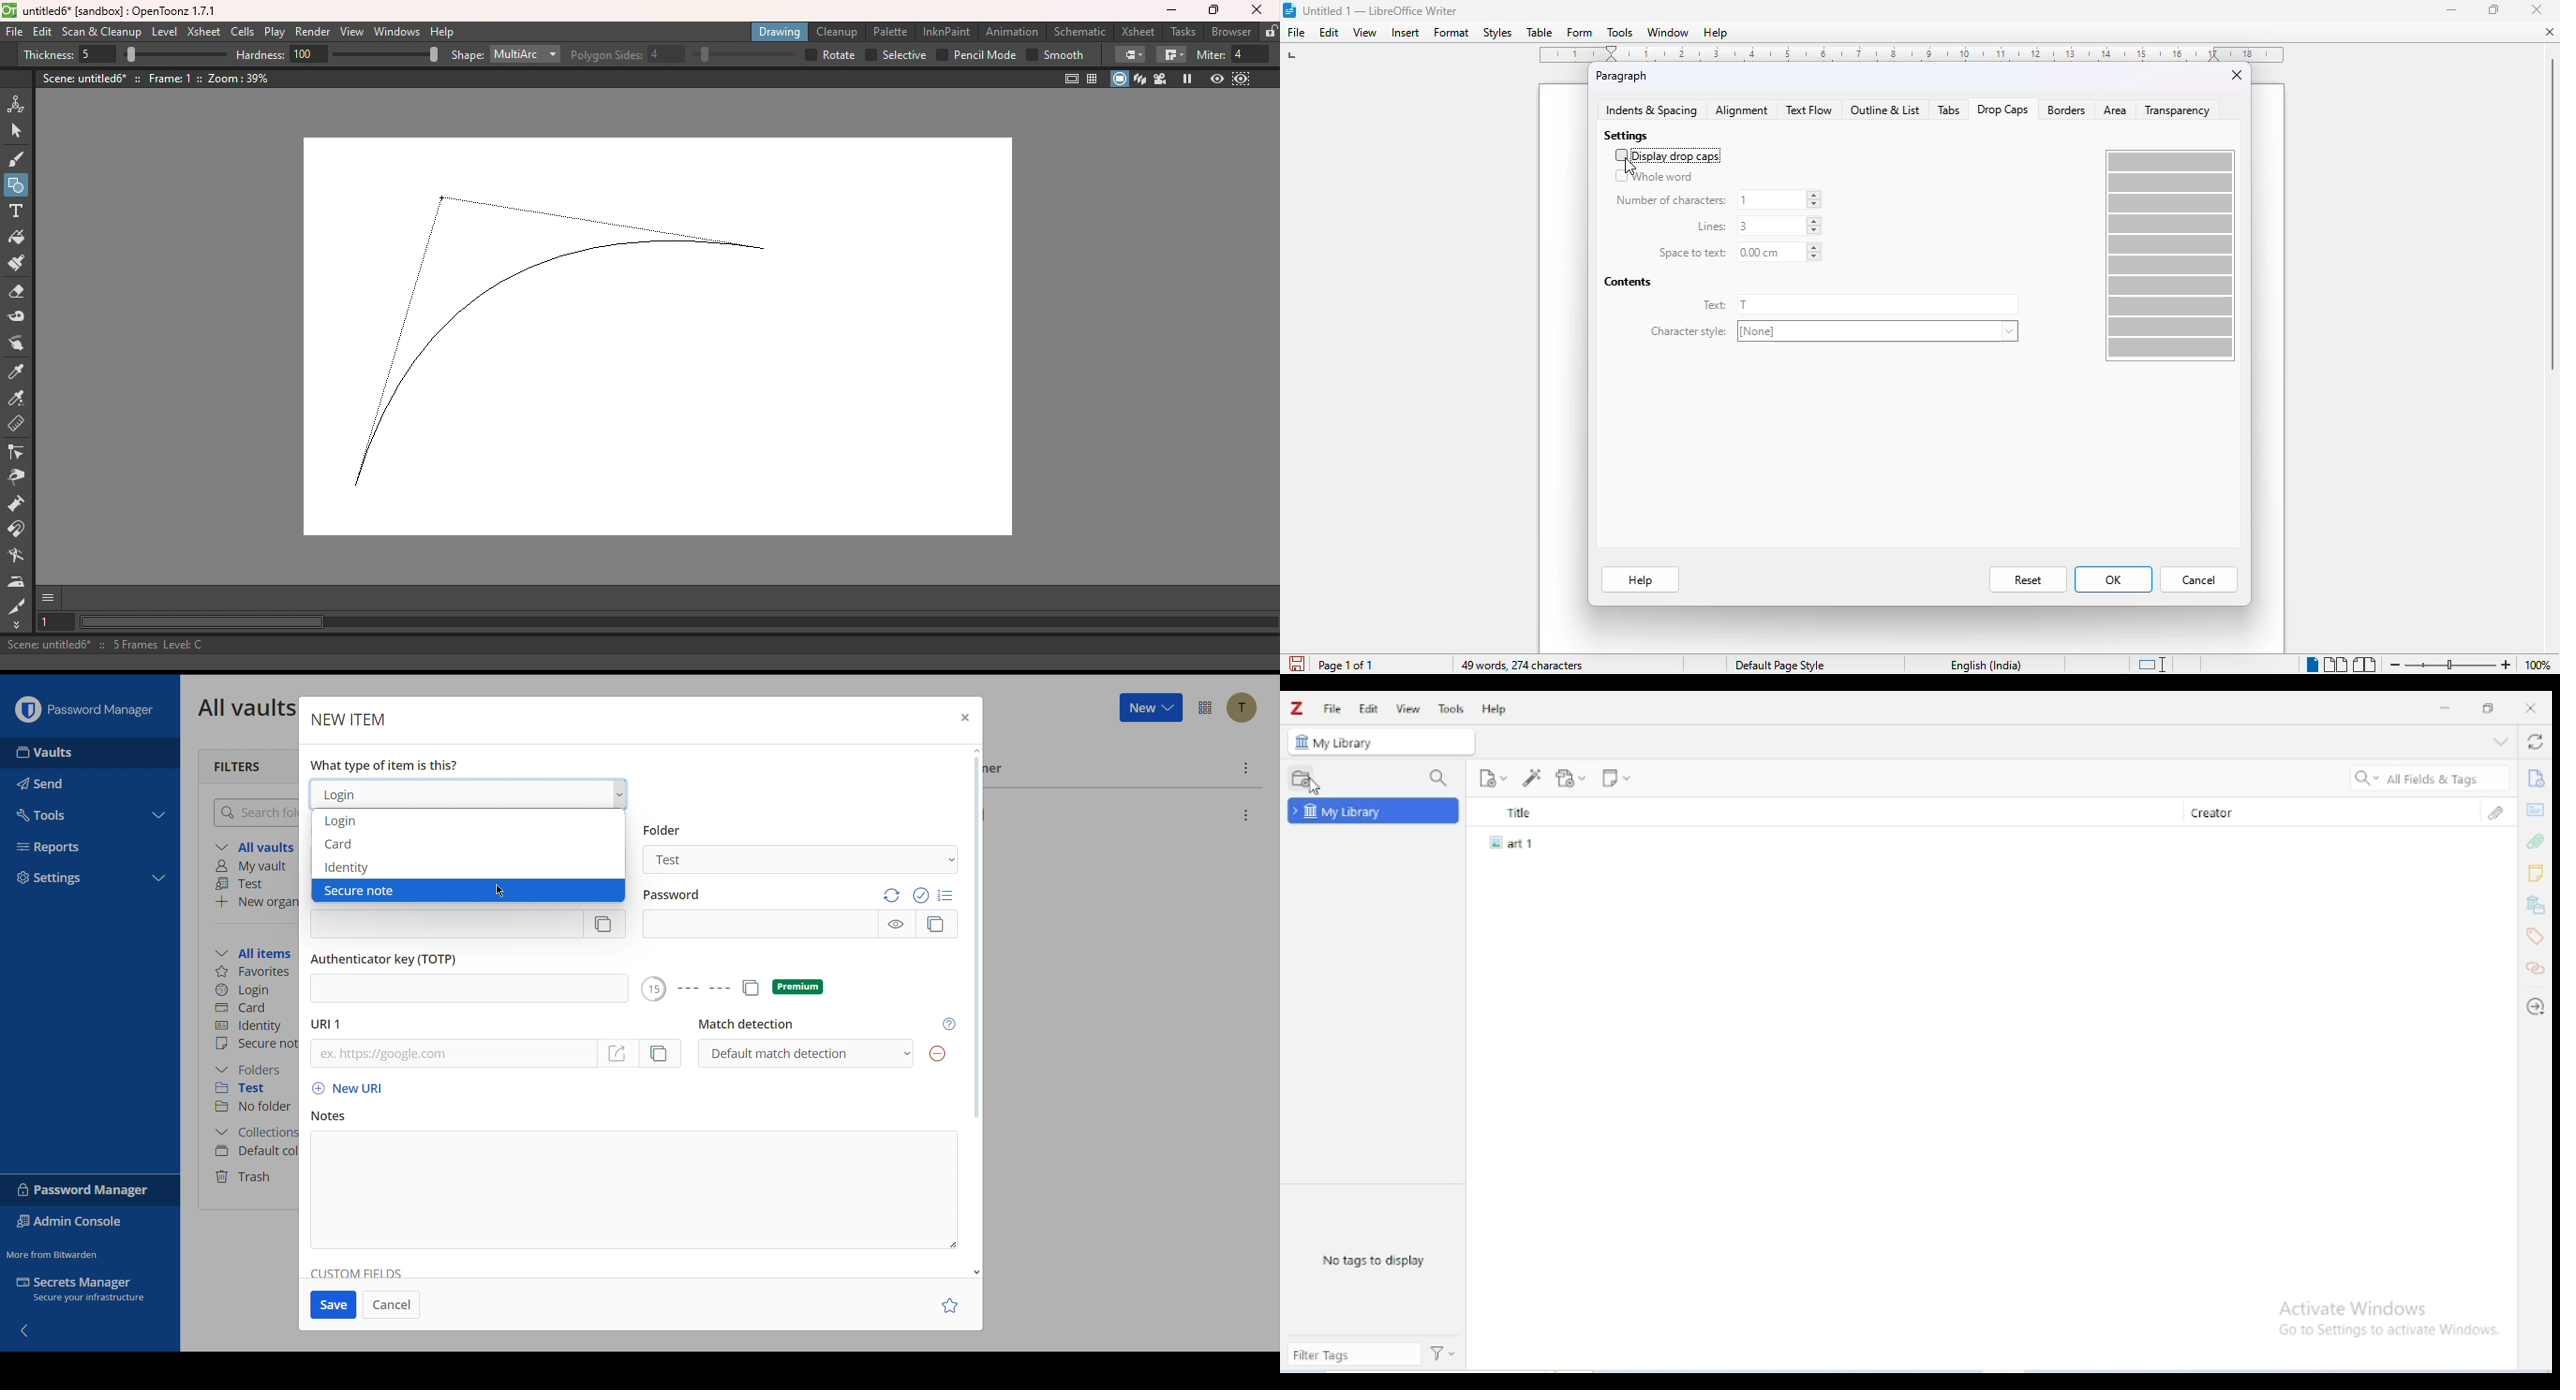 The image size is (2576, 1400). What do you see at coordinates (1364, 33) in the screenshot?
I see `view` at bounding box center [1364, 33].